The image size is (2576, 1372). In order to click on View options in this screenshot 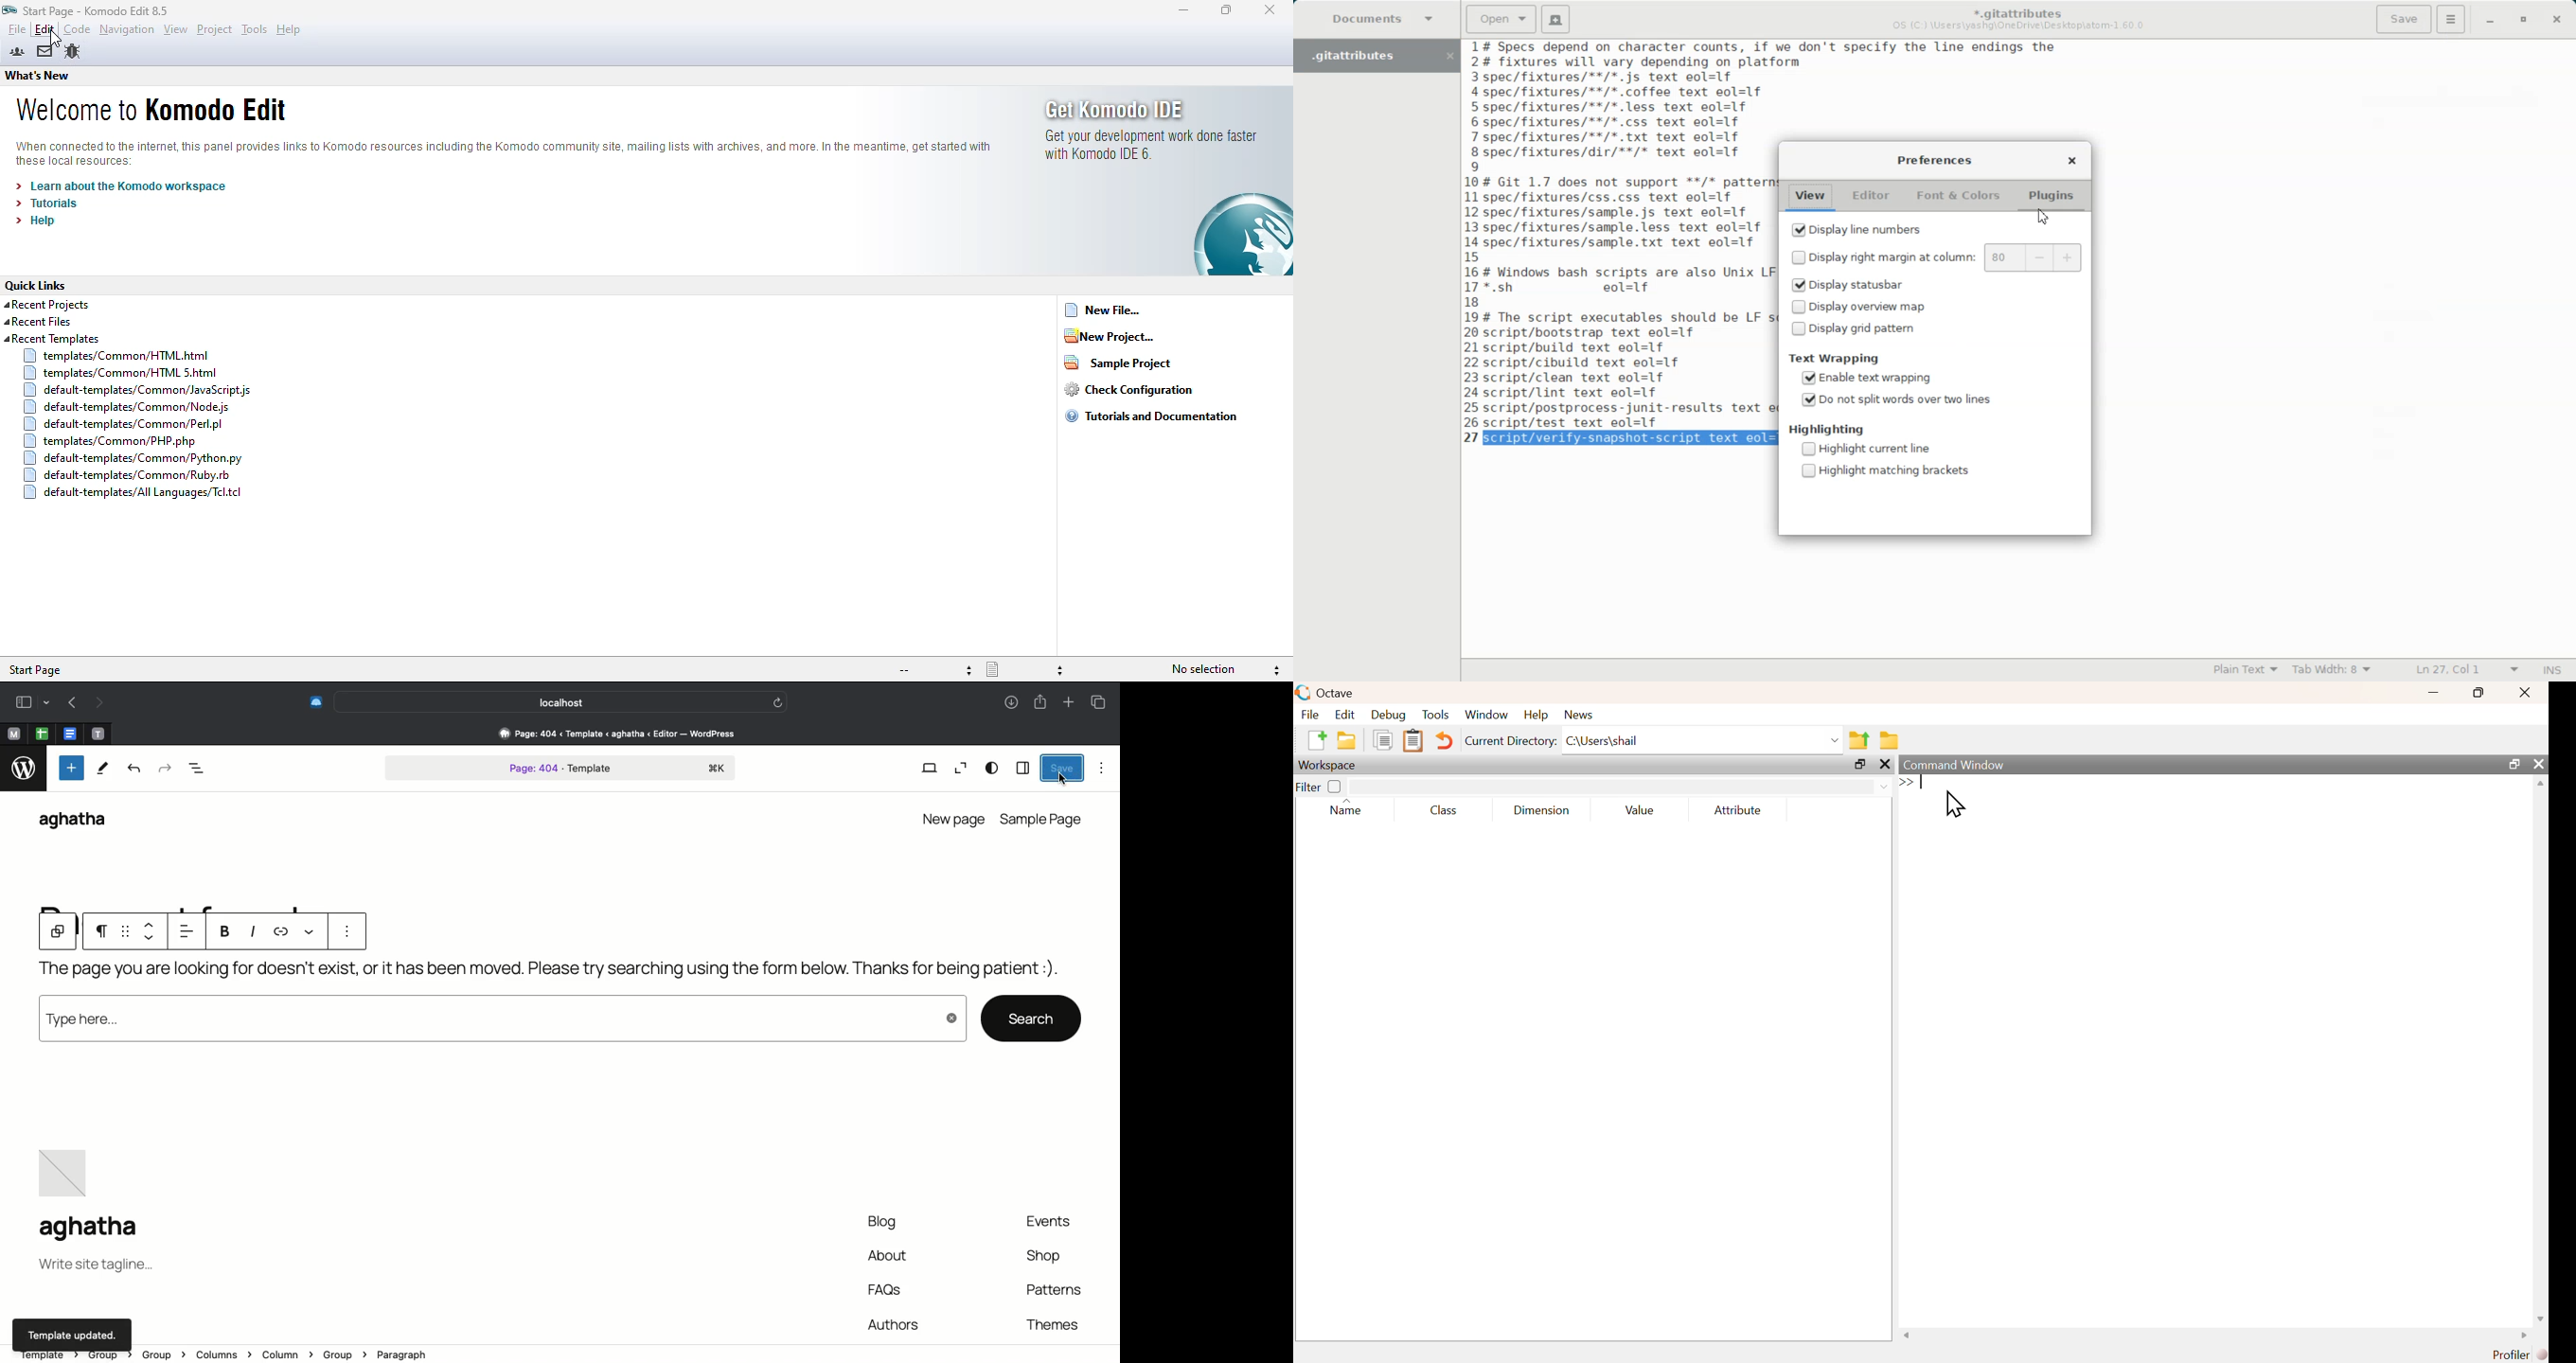, I will do `click(993, 769)`.